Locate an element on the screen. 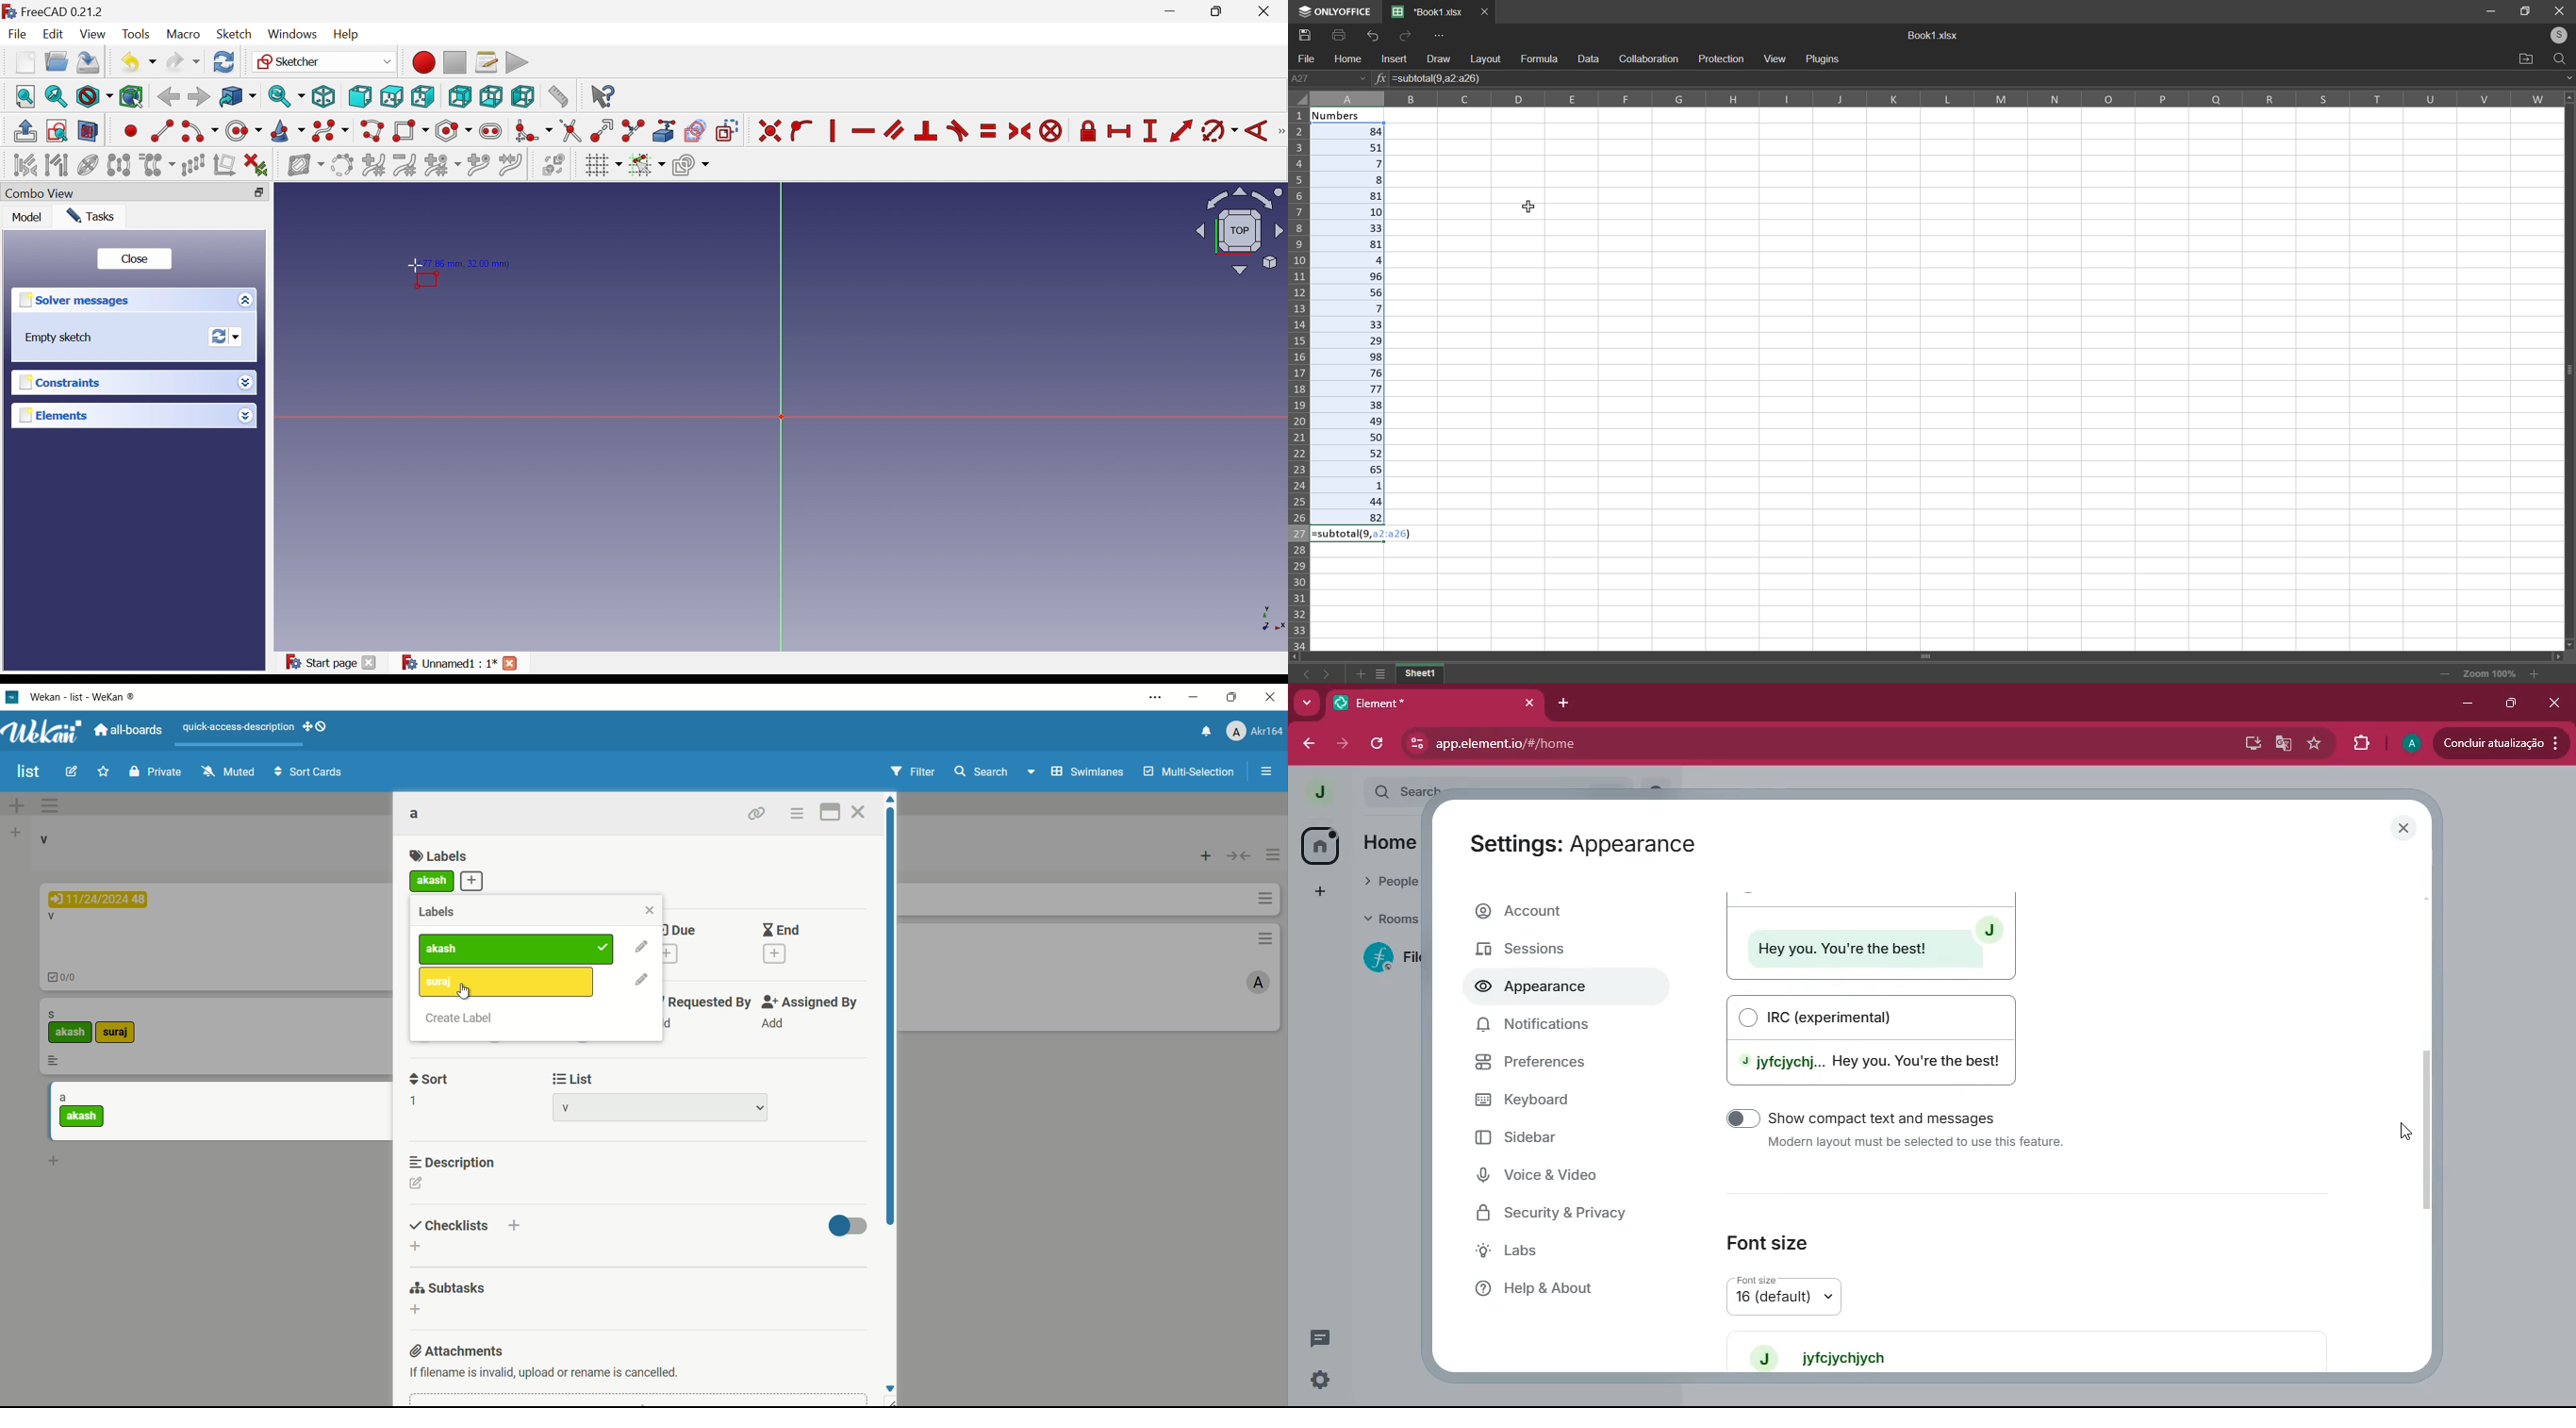  requested by is located at coordinates (709, 1000).